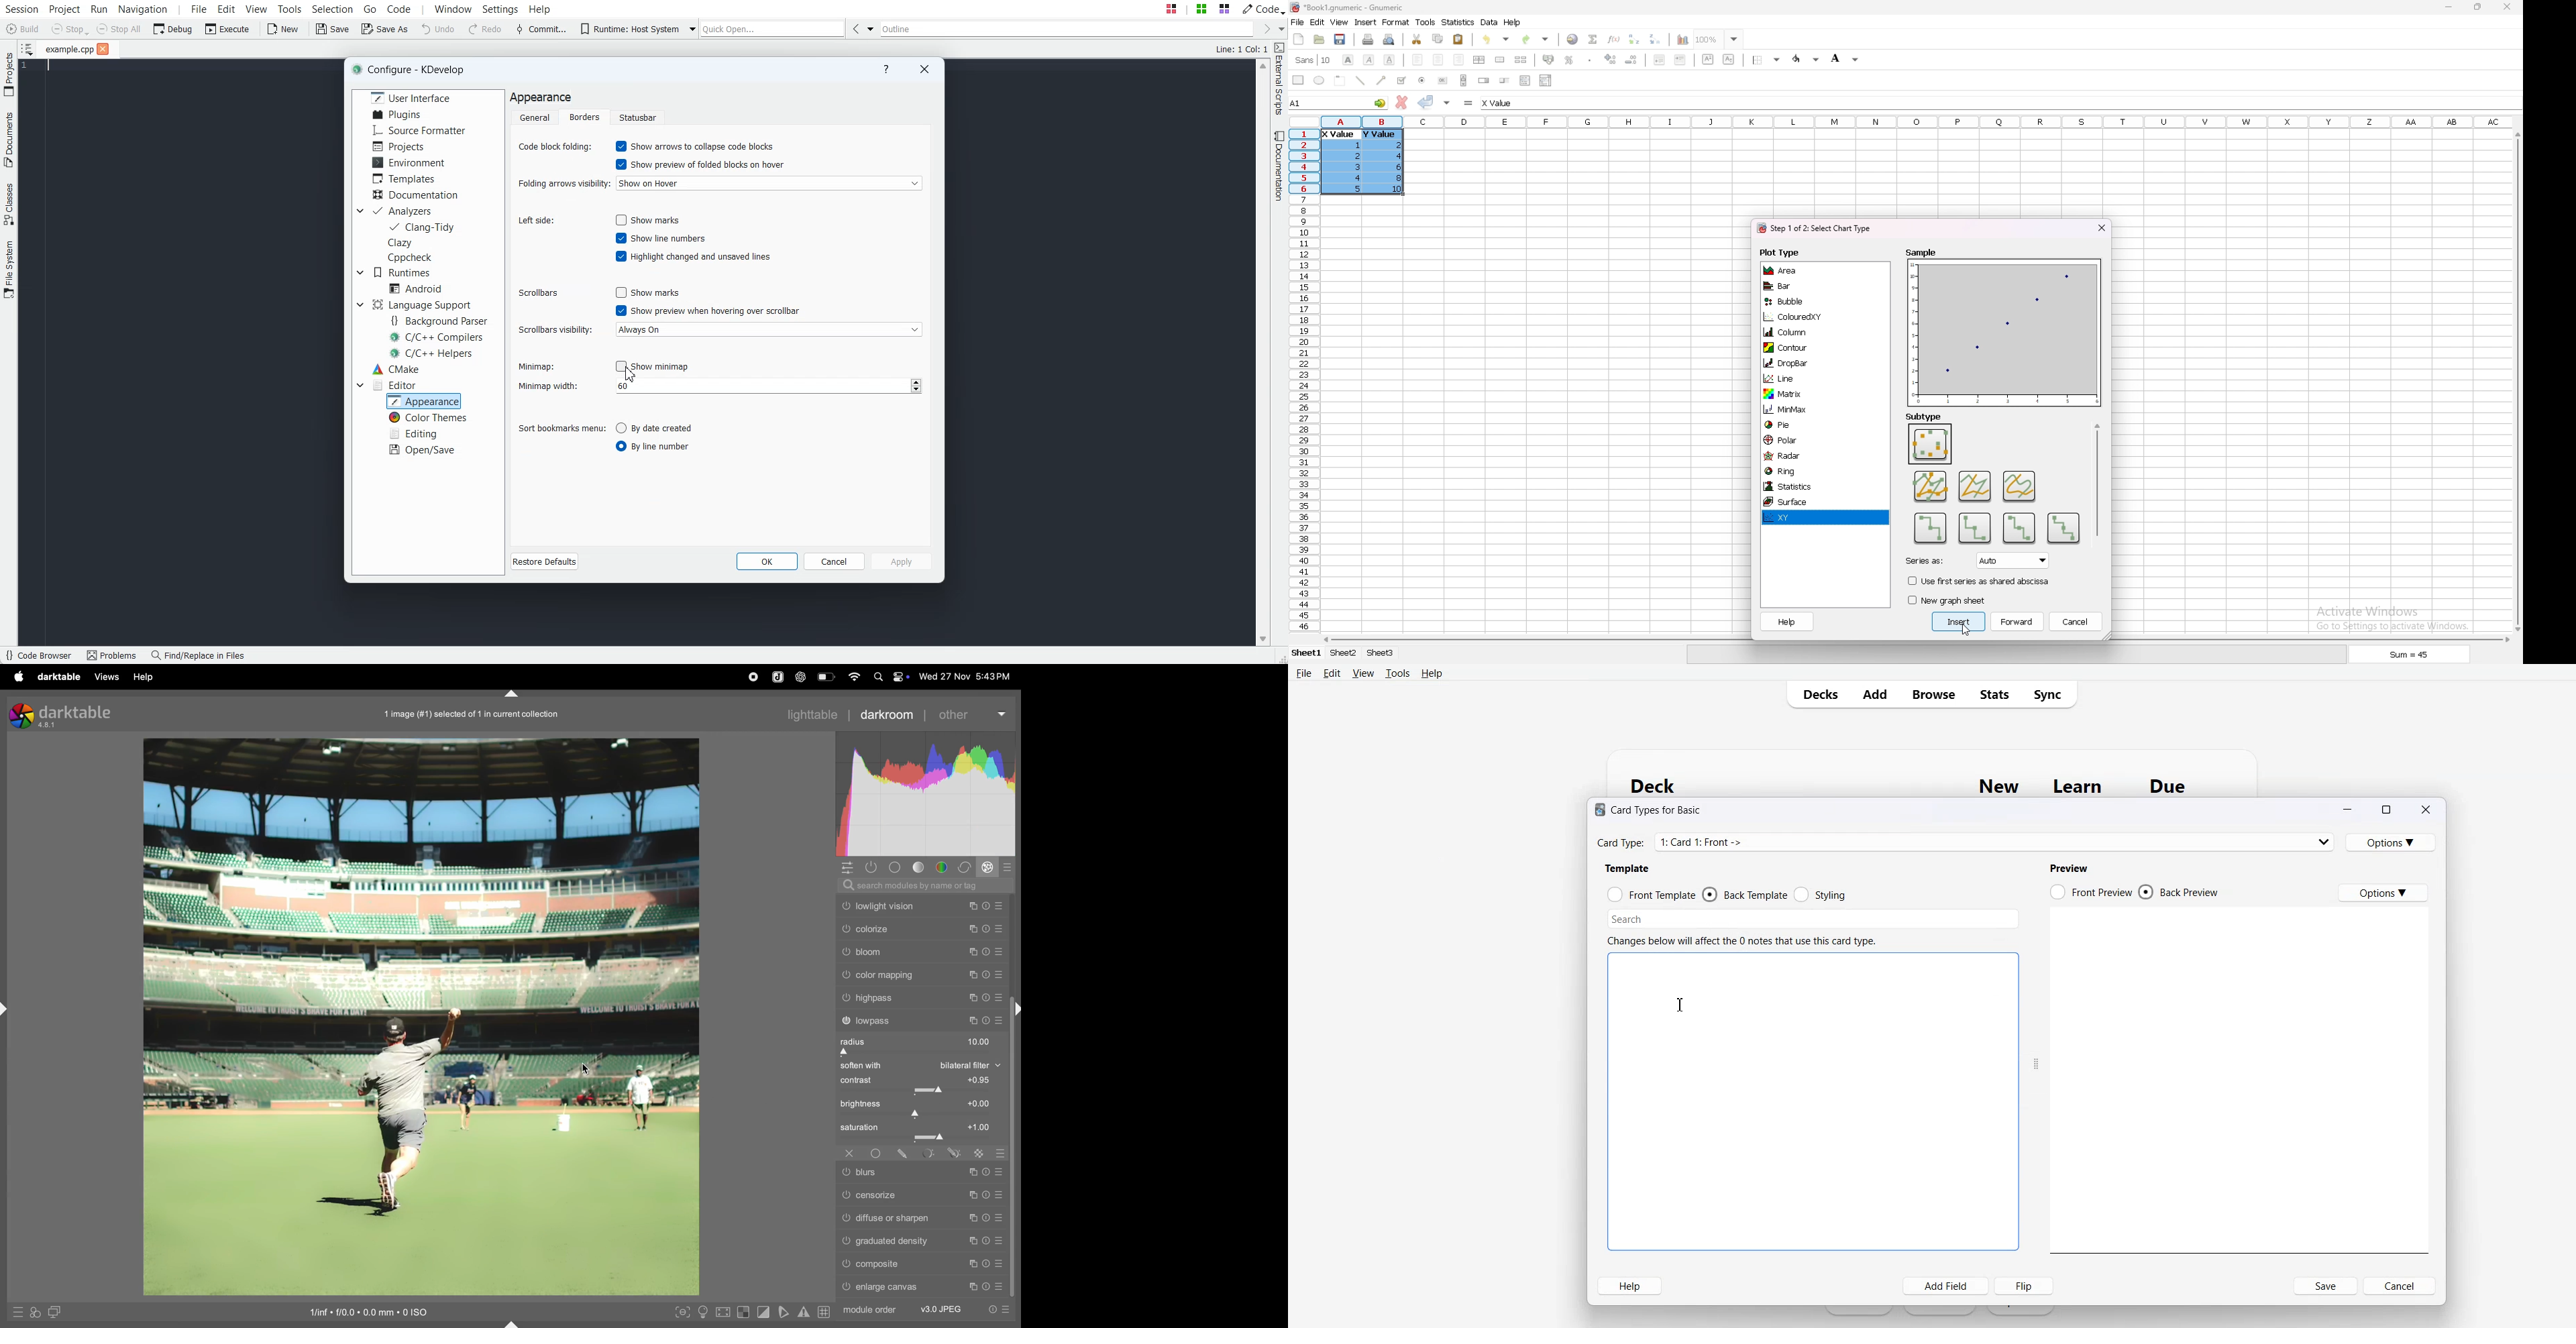 The height and width of the screenshot is (1344, 2576). I want to click on shift+ctrl+l, so click(7, 1011).